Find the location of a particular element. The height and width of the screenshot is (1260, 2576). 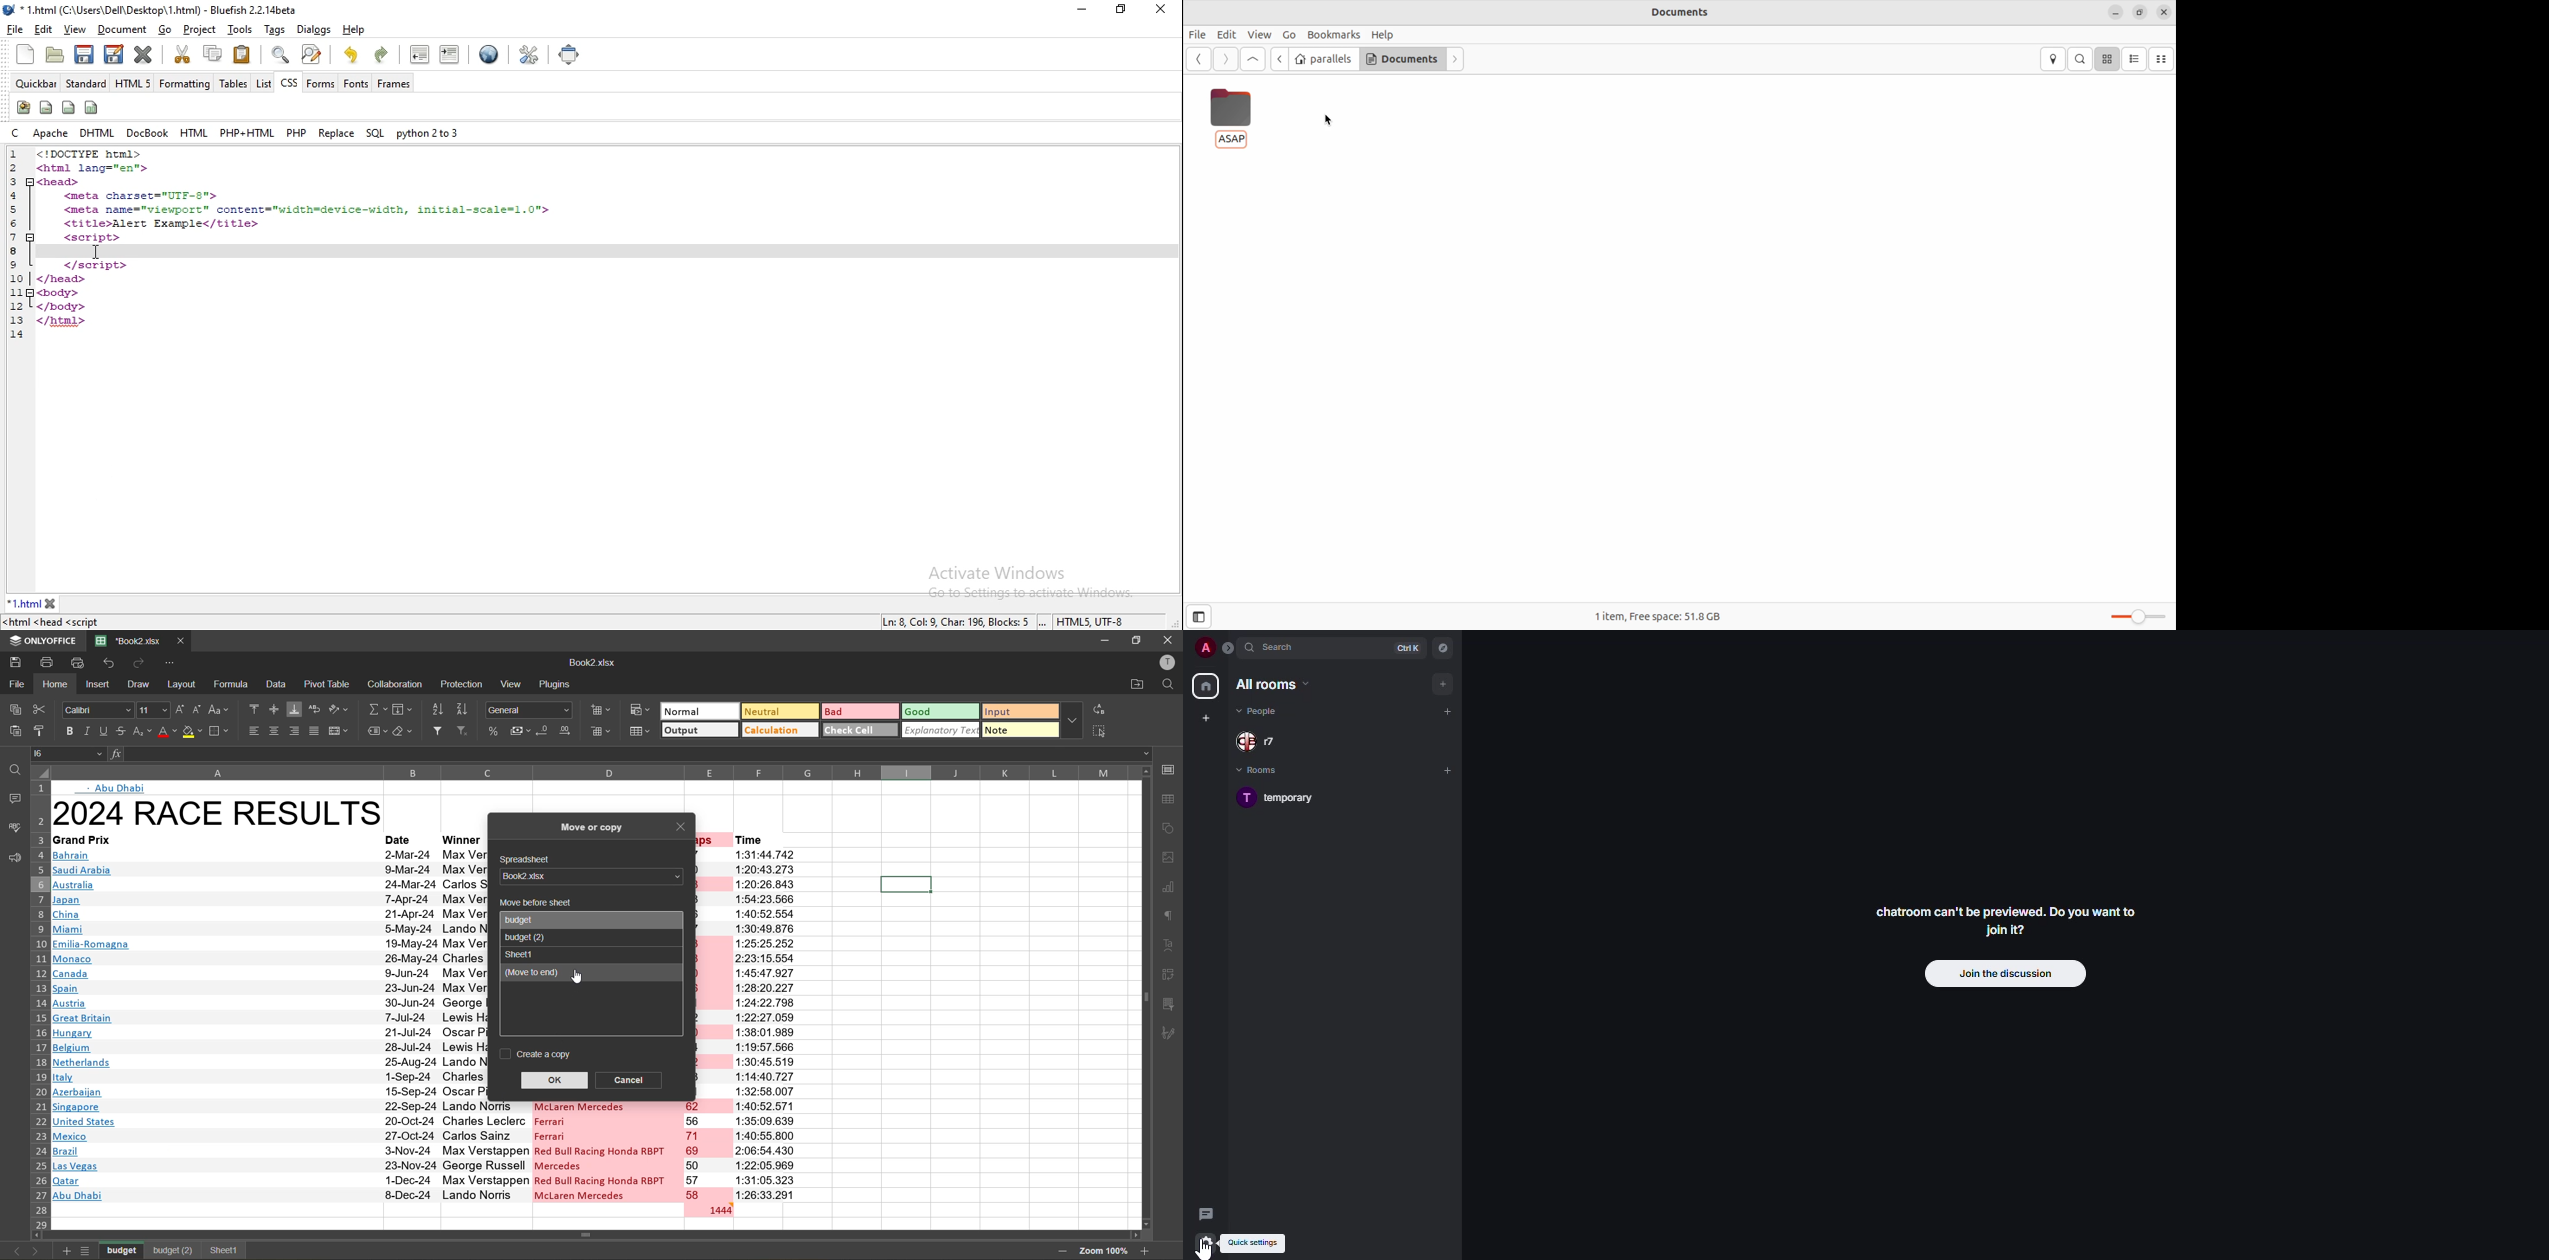

ctrl K is located at coordinates (1404, 648).